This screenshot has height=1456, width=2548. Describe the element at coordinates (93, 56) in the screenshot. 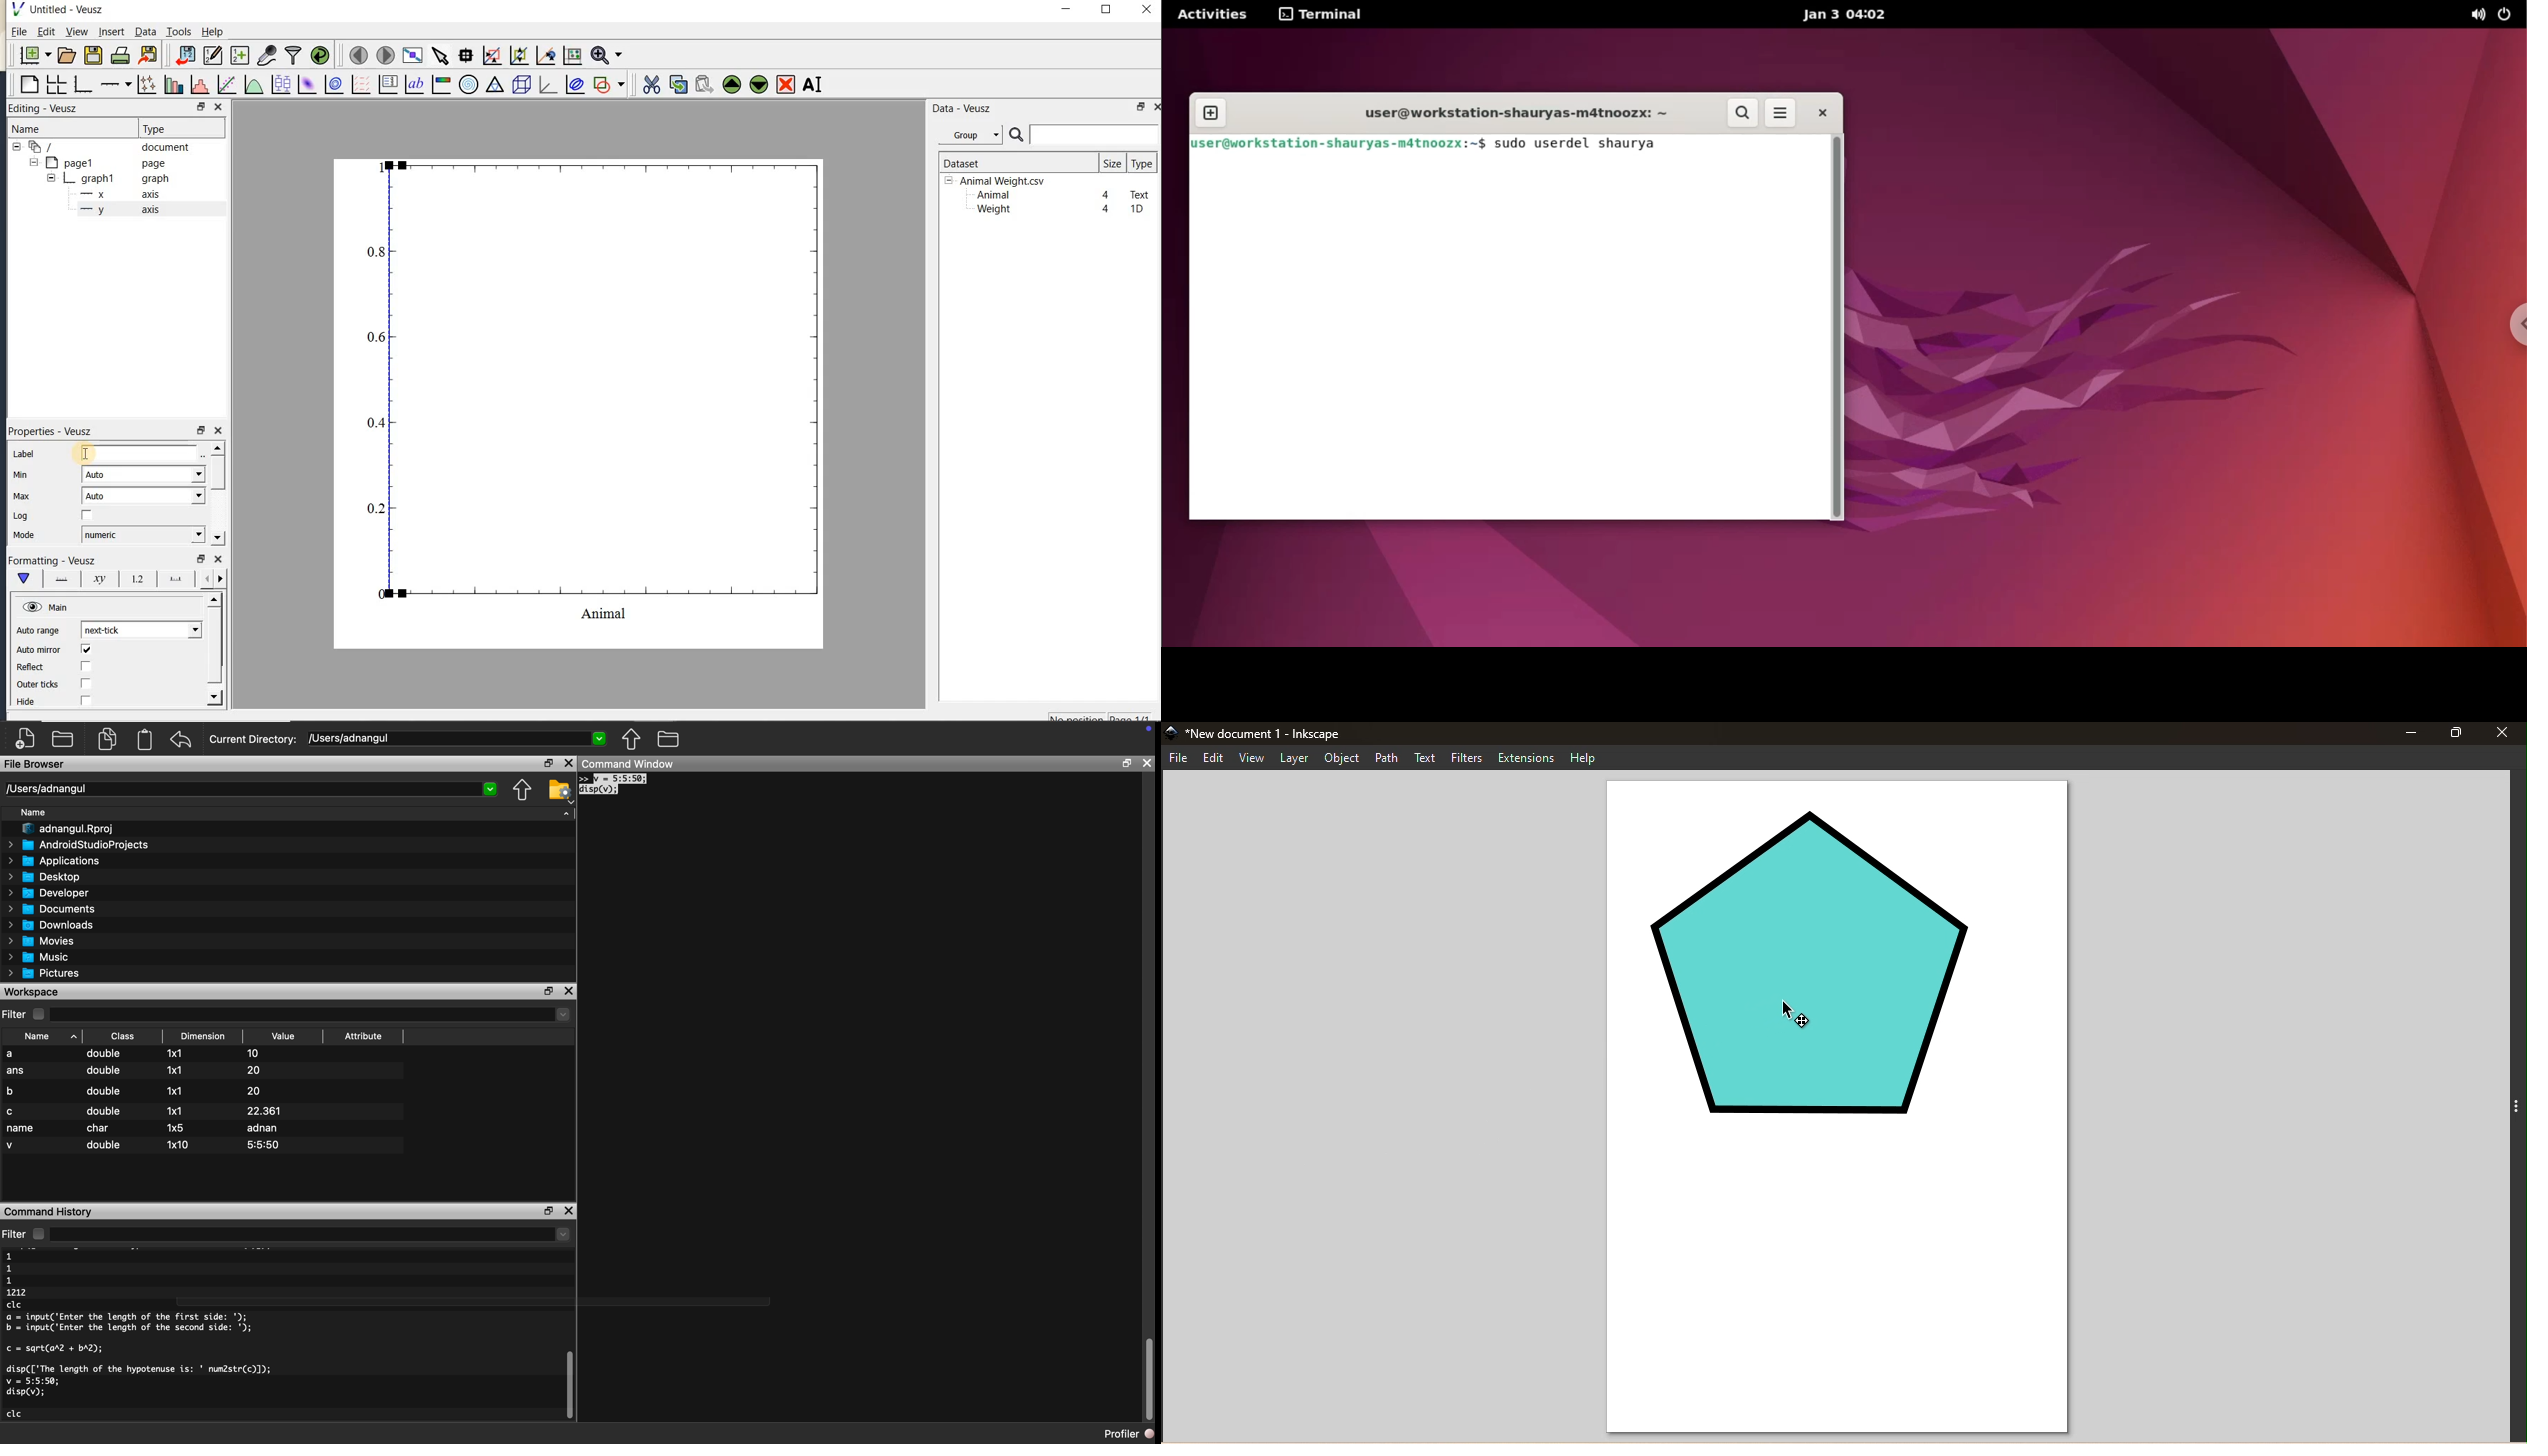

I see `save the document` at that location.